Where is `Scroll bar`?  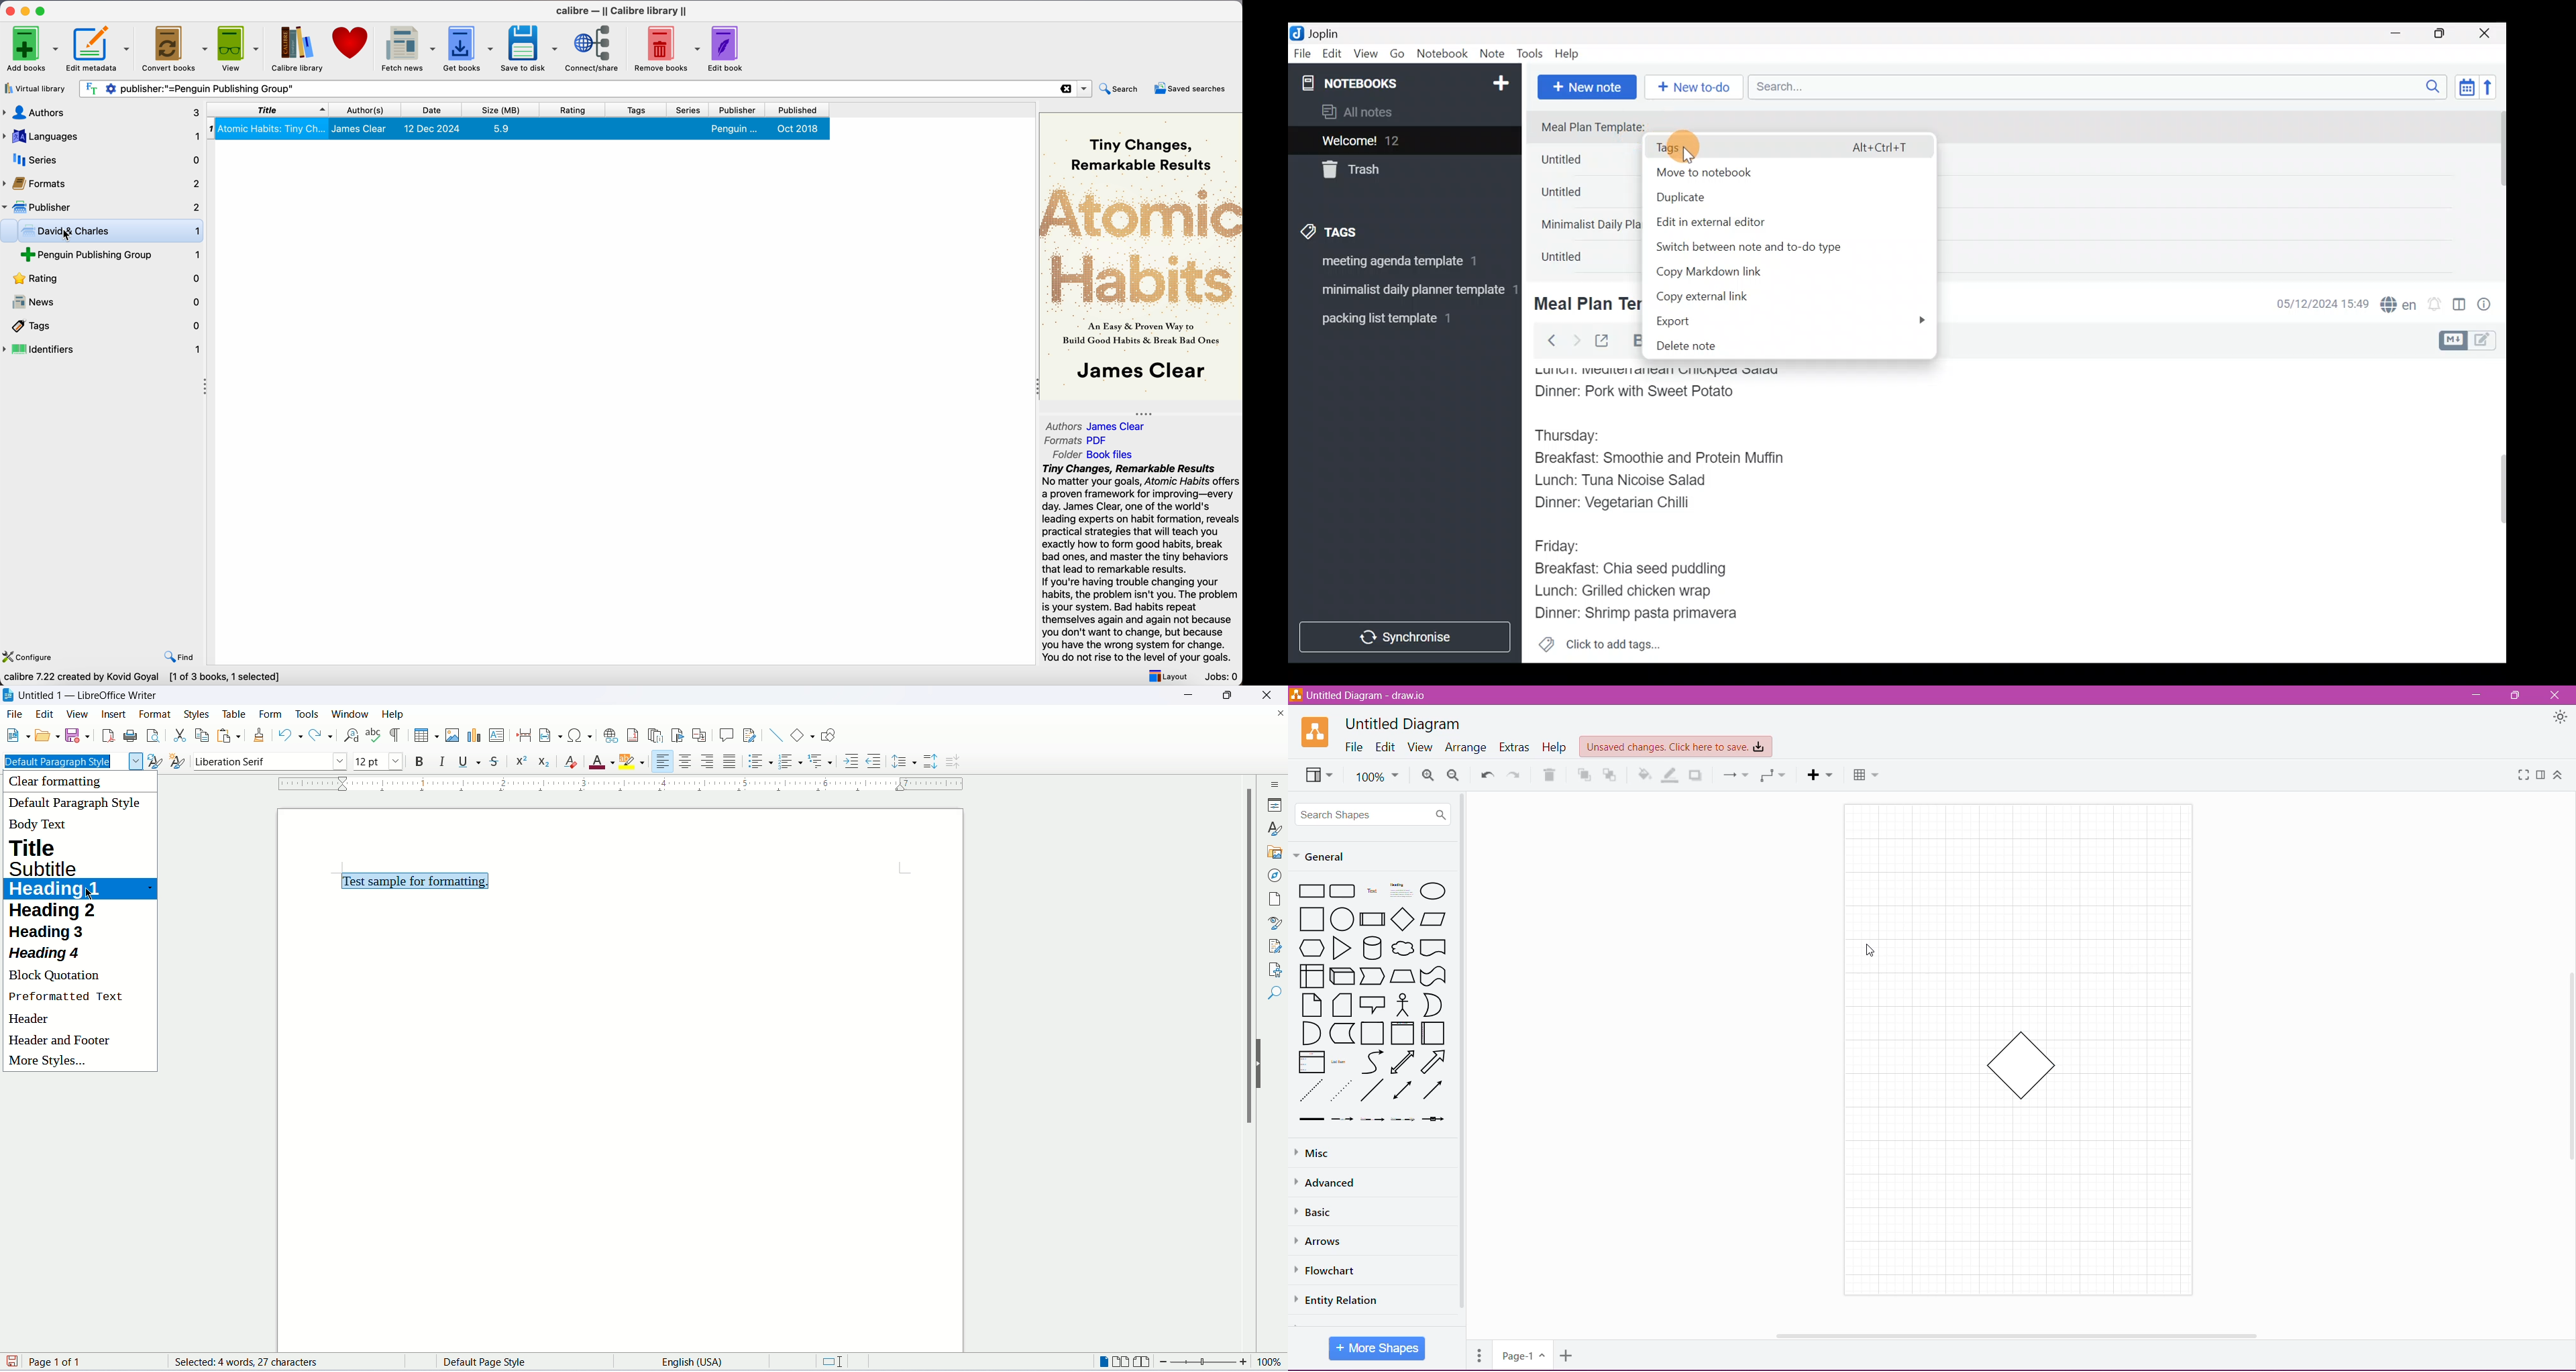 Scroll bar is located at coordinates (2493, 510).